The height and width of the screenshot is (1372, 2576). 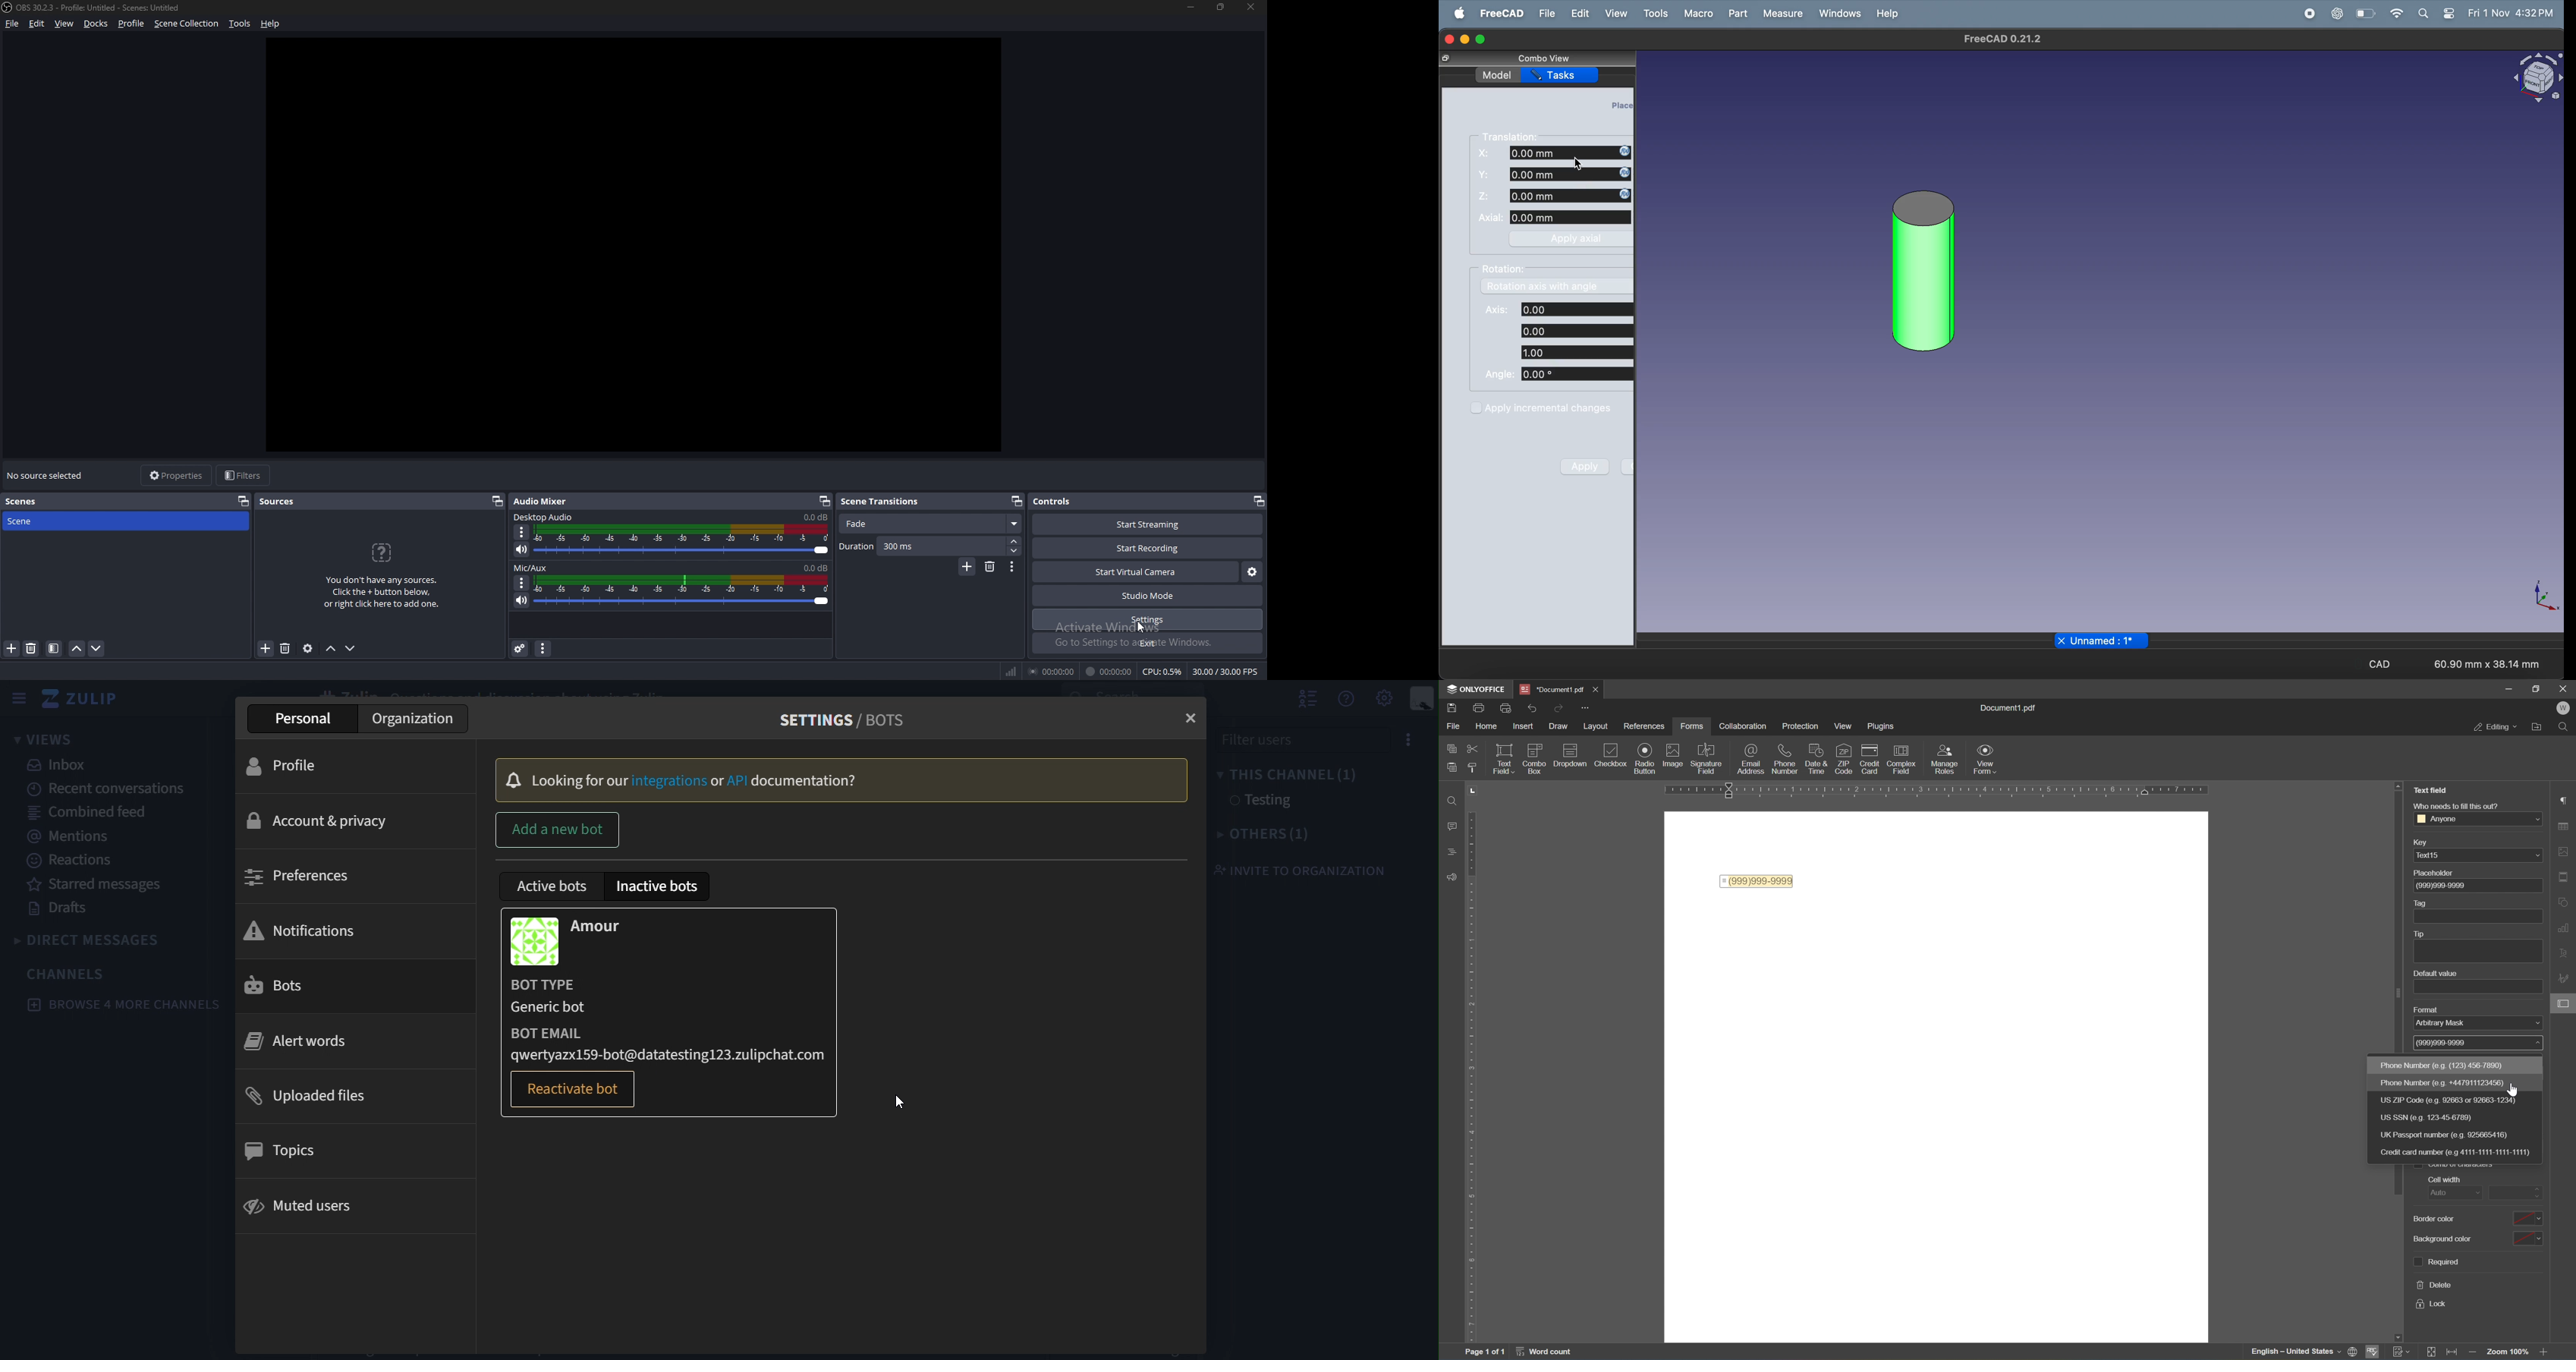 What do you see at coordinates (108, 940) in the screenshot?
I see `direct messages` at bounding box center [108, 940].